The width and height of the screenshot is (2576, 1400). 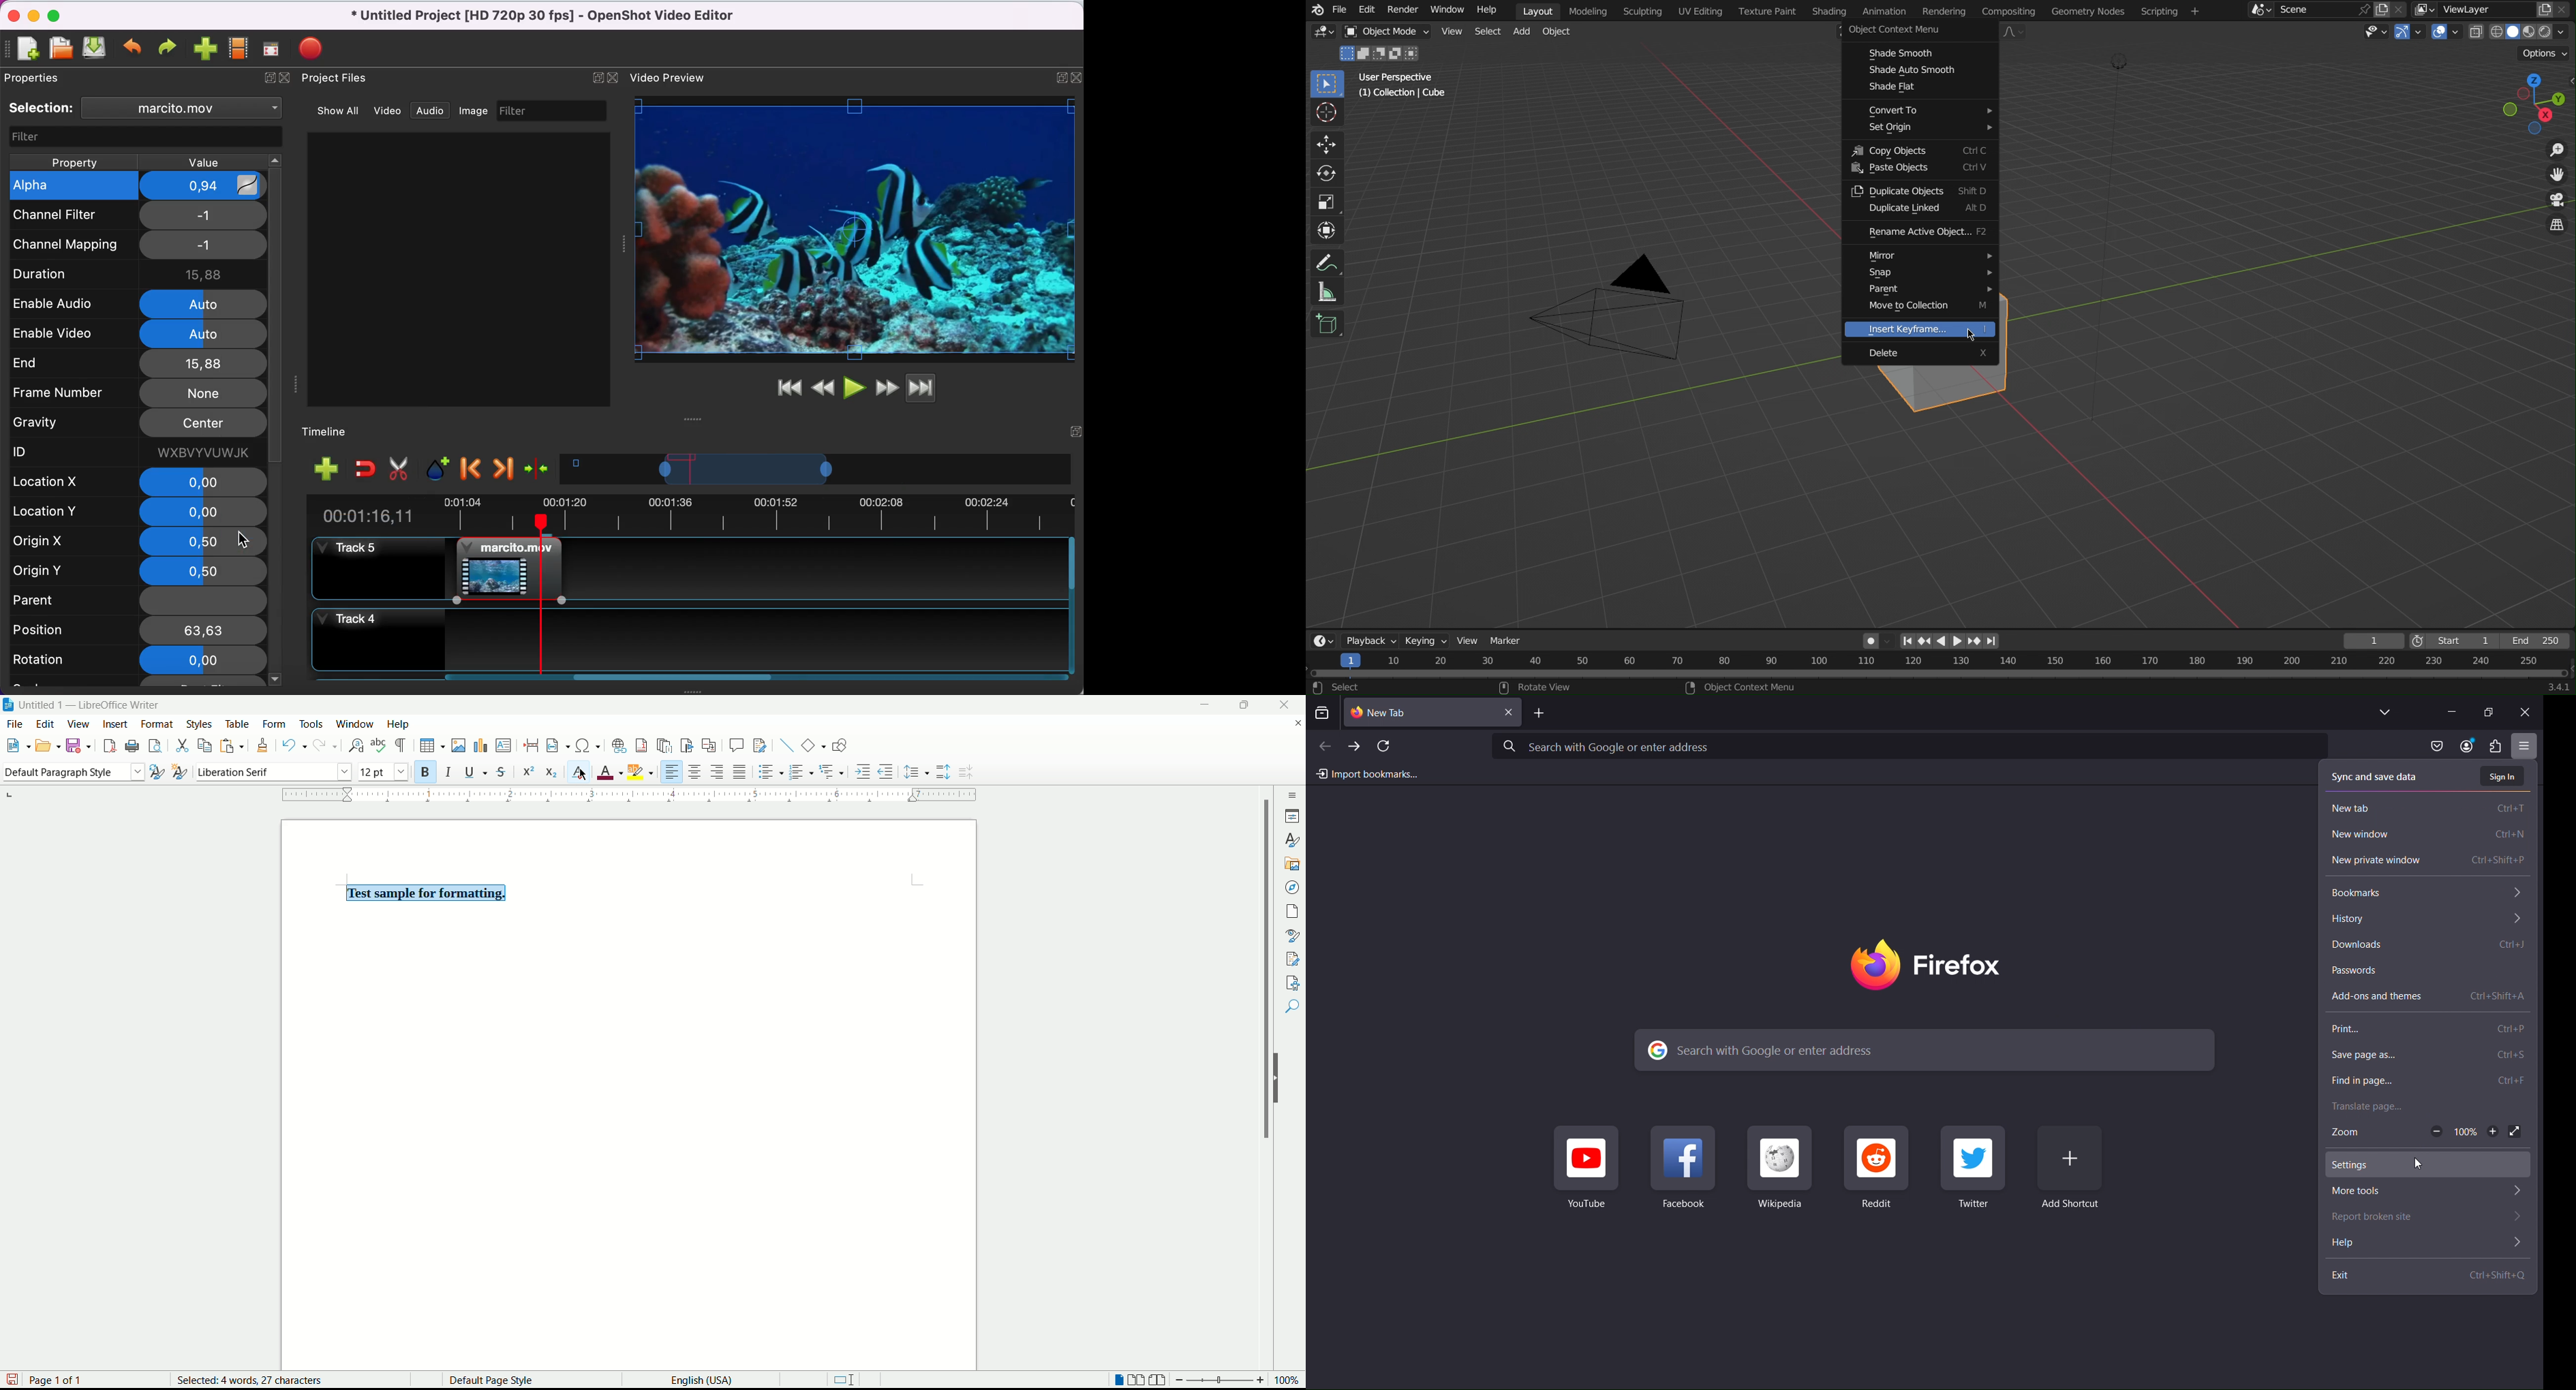 What do you see at coordinates (285, 77) in the screenshot?
I see `close` at bounding box center [285, 77].